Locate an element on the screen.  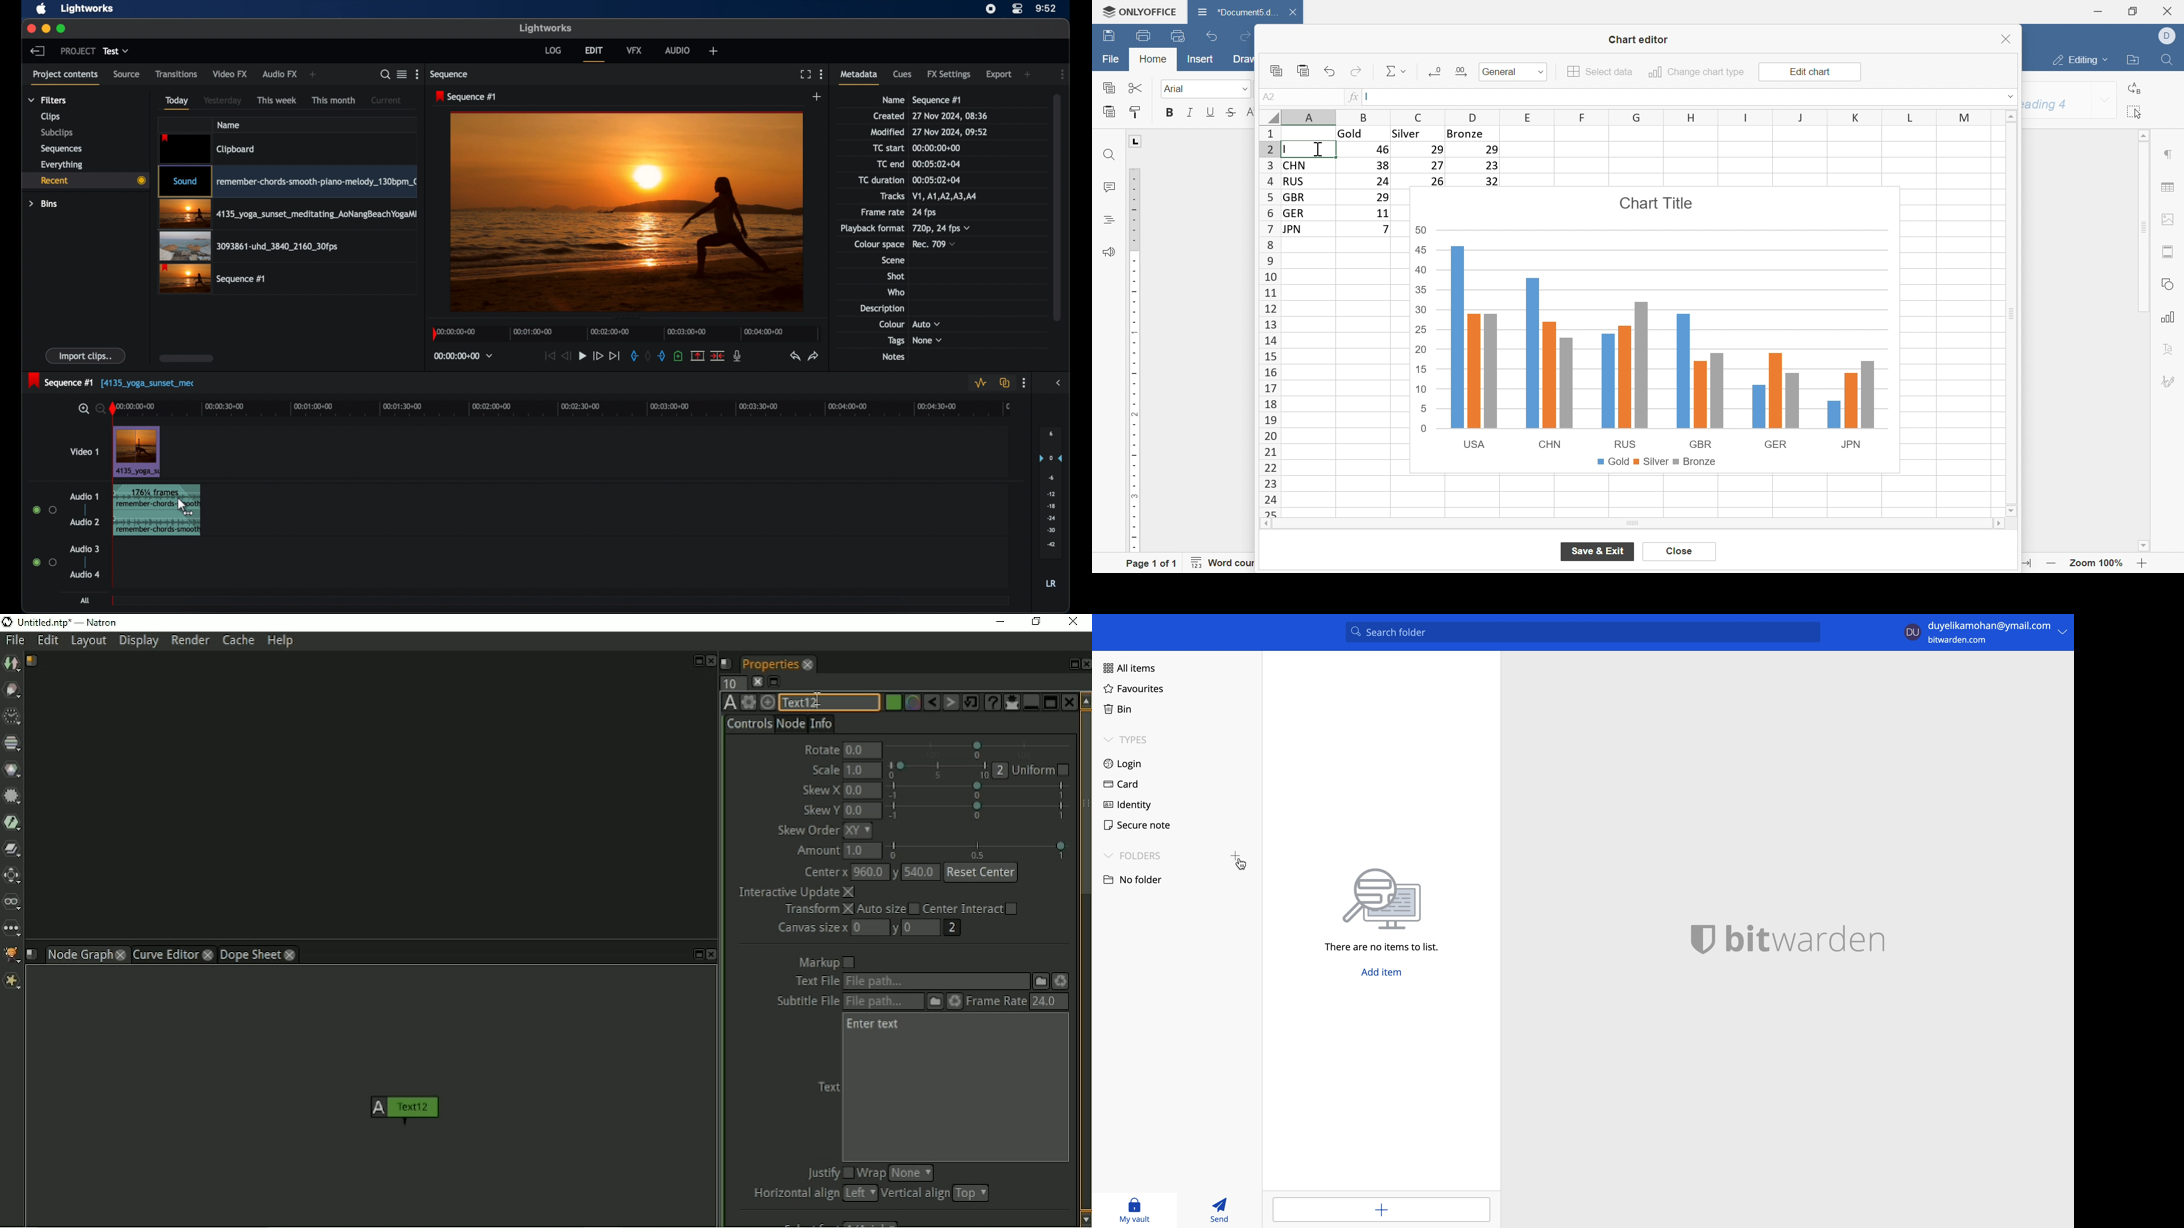
drop down is located at coordinates (2105, 101).